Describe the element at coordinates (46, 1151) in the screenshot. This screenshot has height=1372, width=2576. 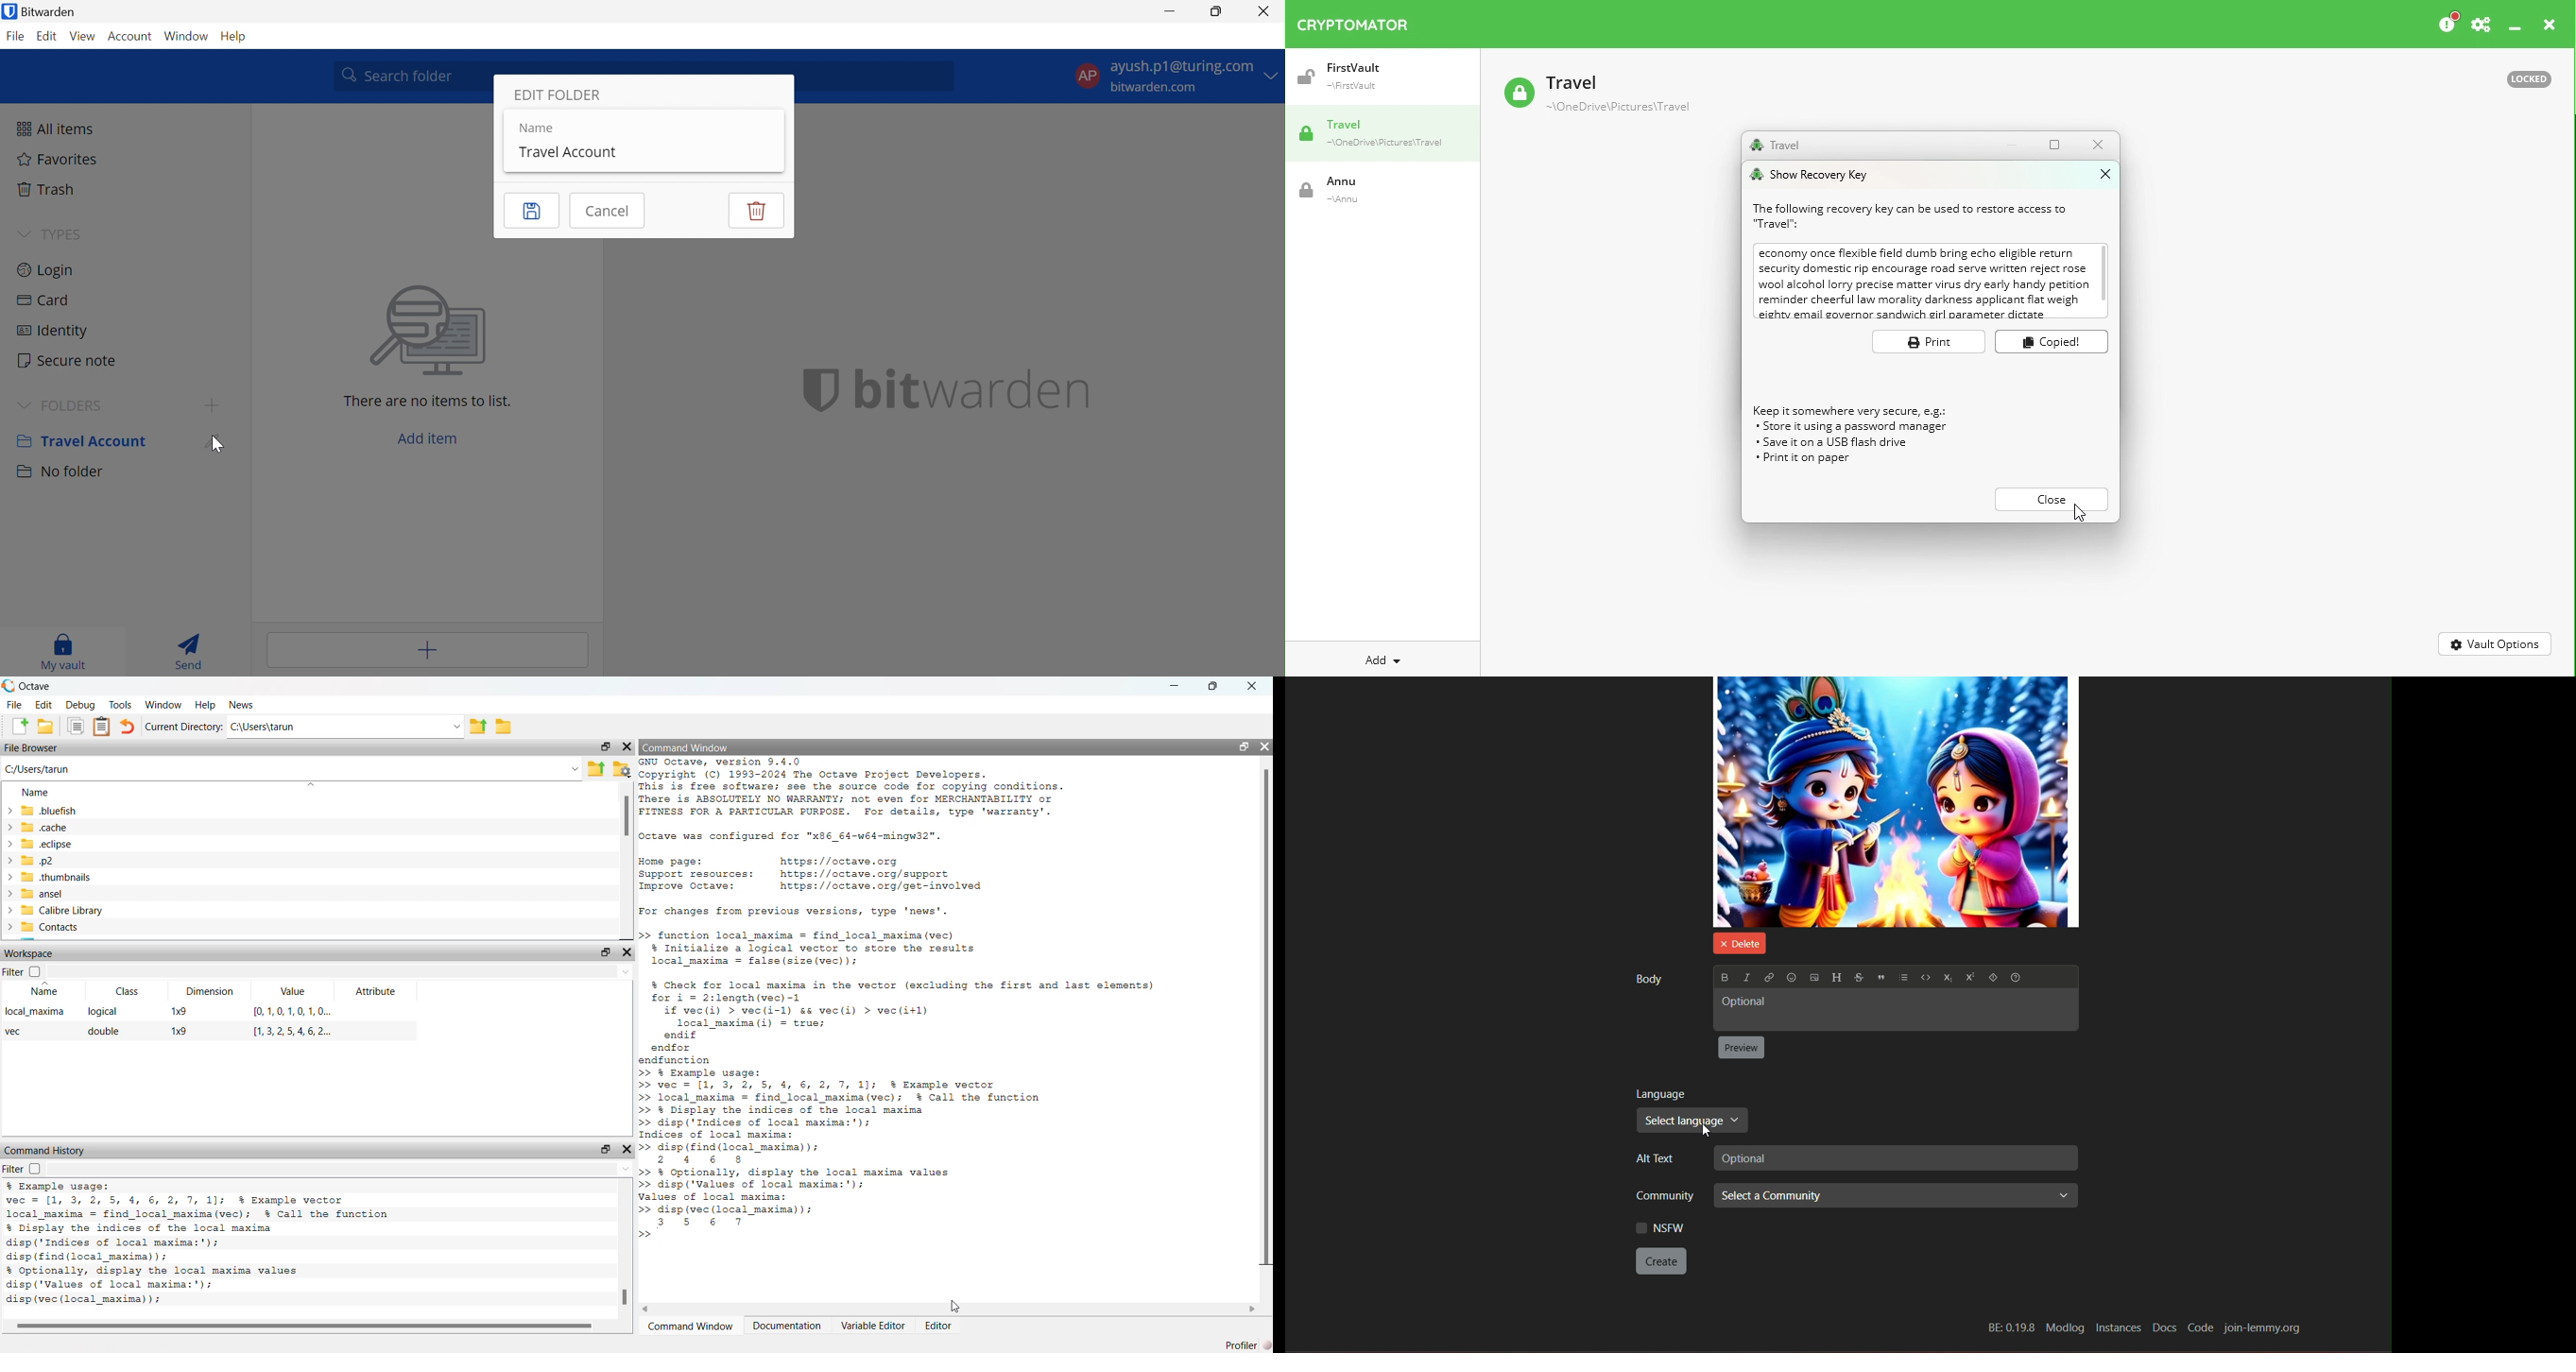
I see `Command History` at that location.